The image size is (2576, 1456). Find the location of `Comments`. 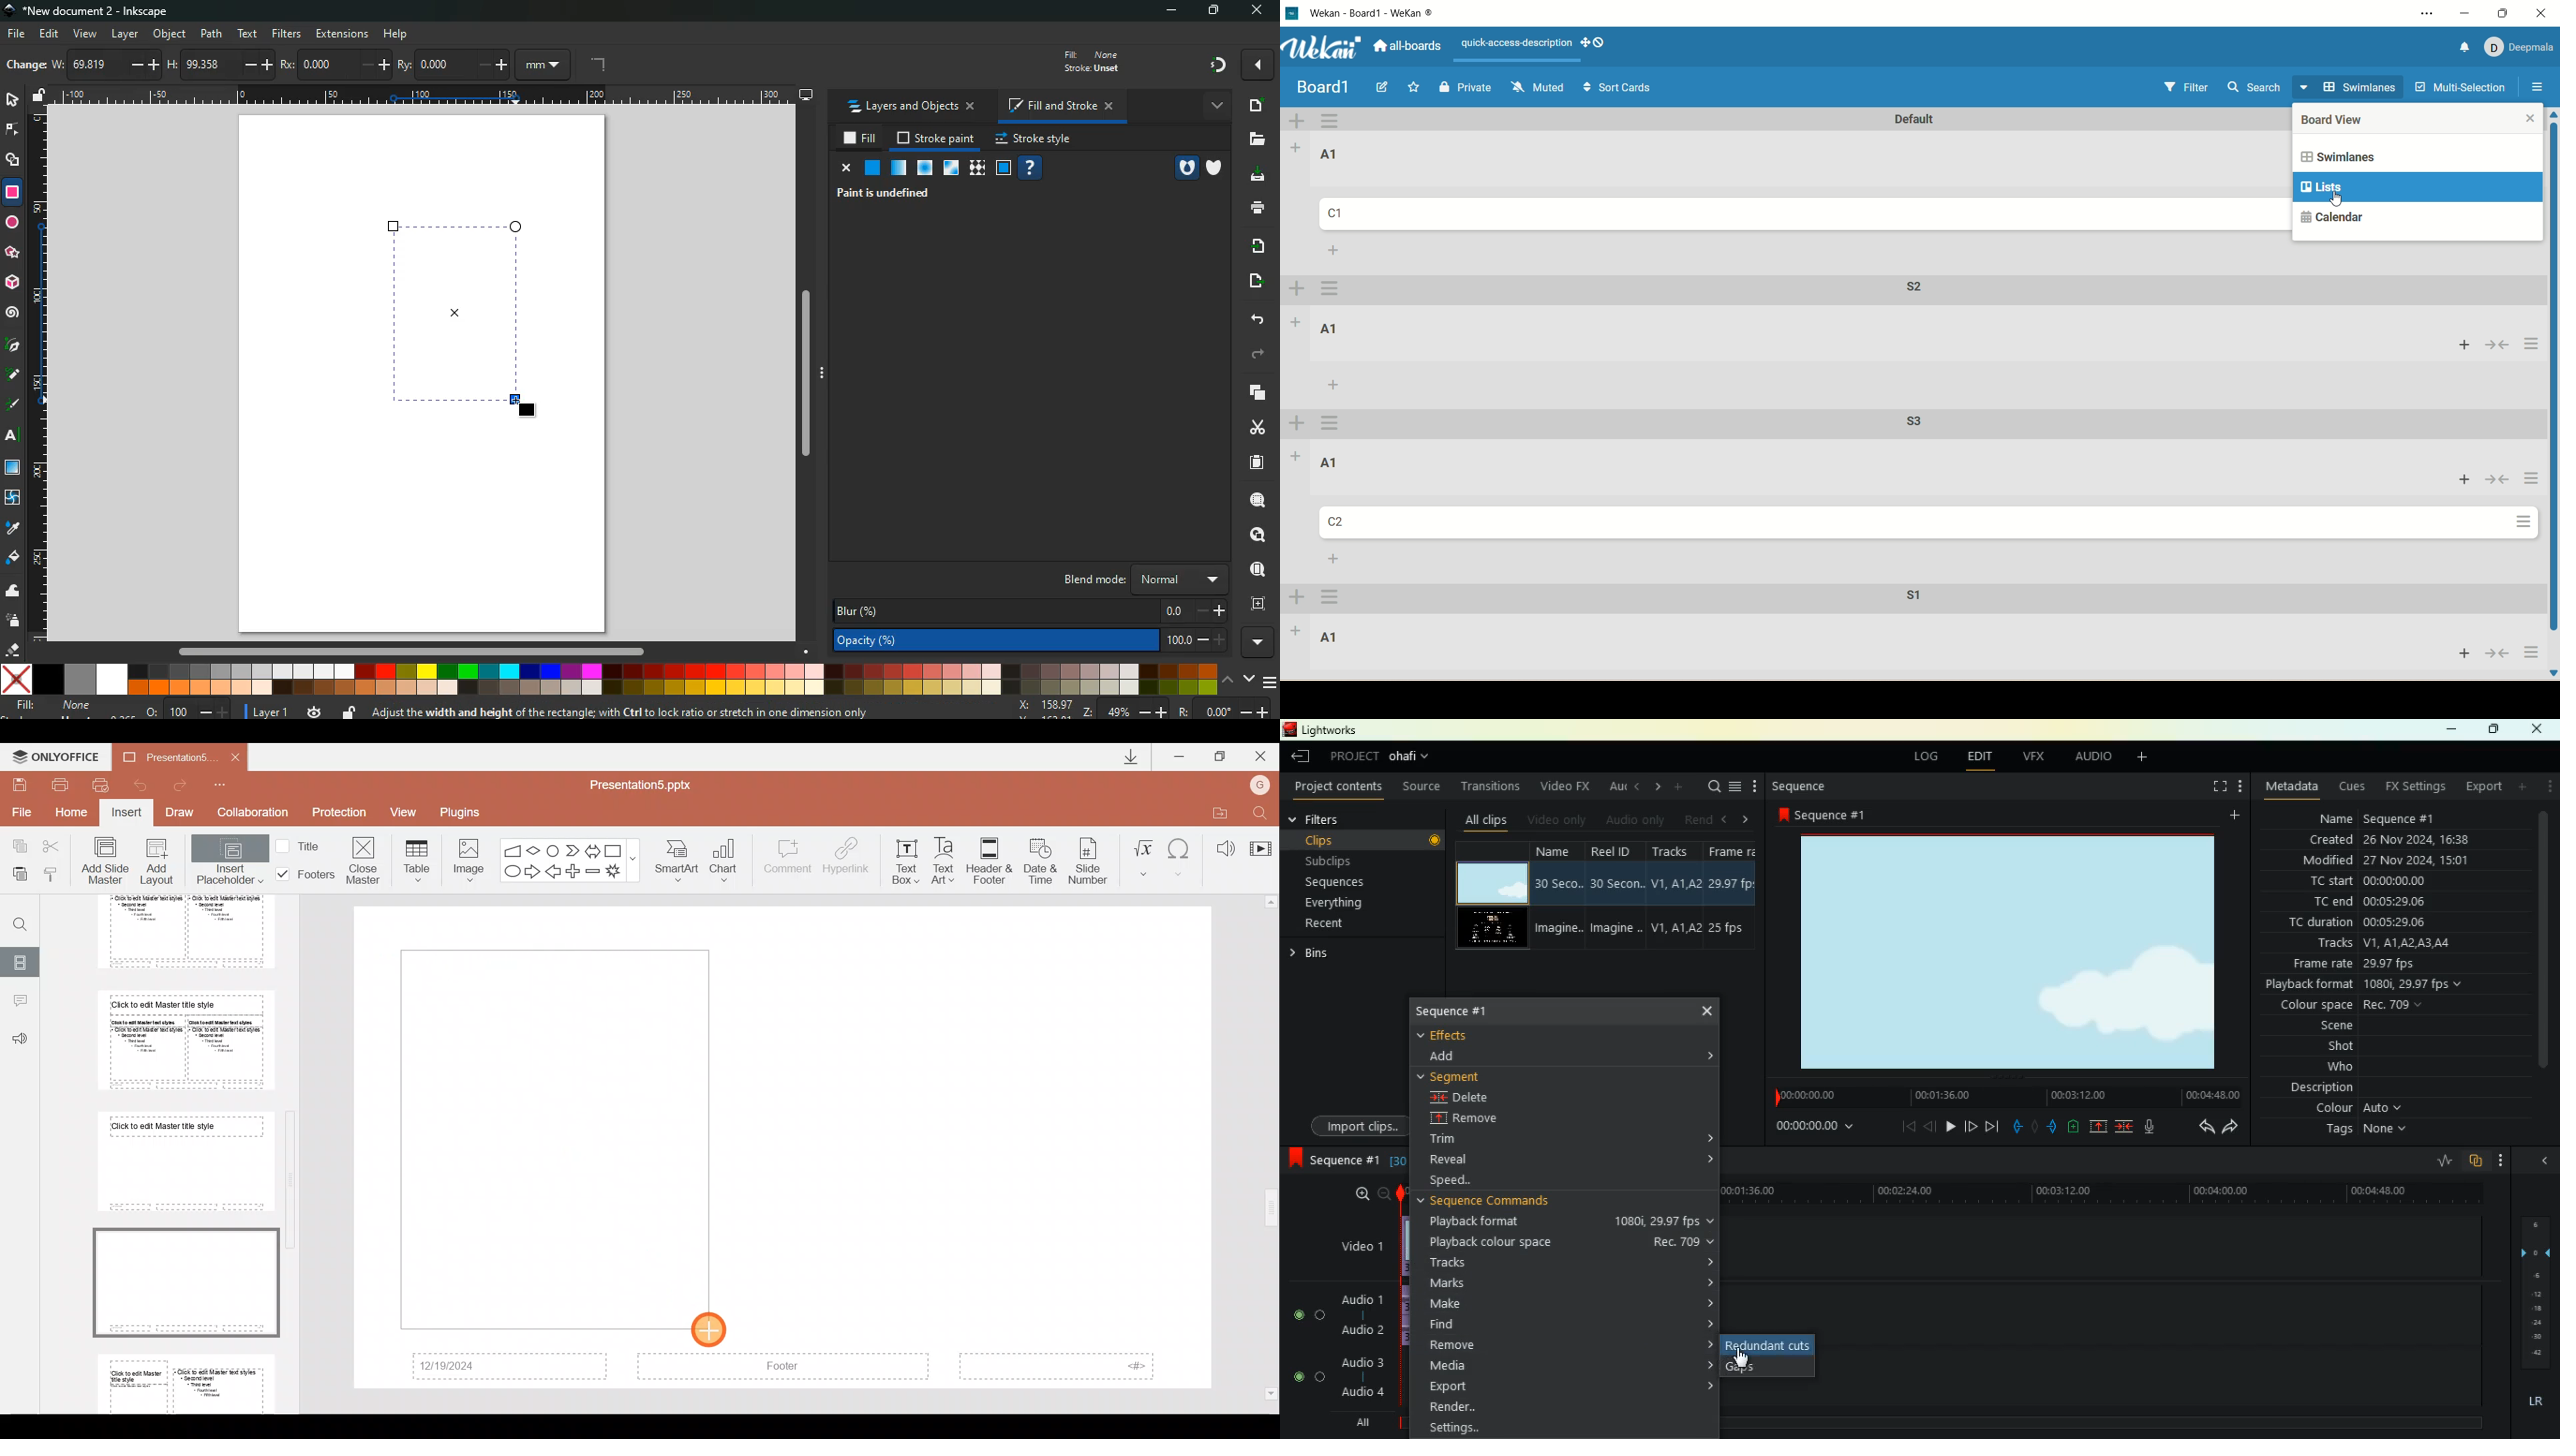

Comments is located at coordinates (19, 1002).